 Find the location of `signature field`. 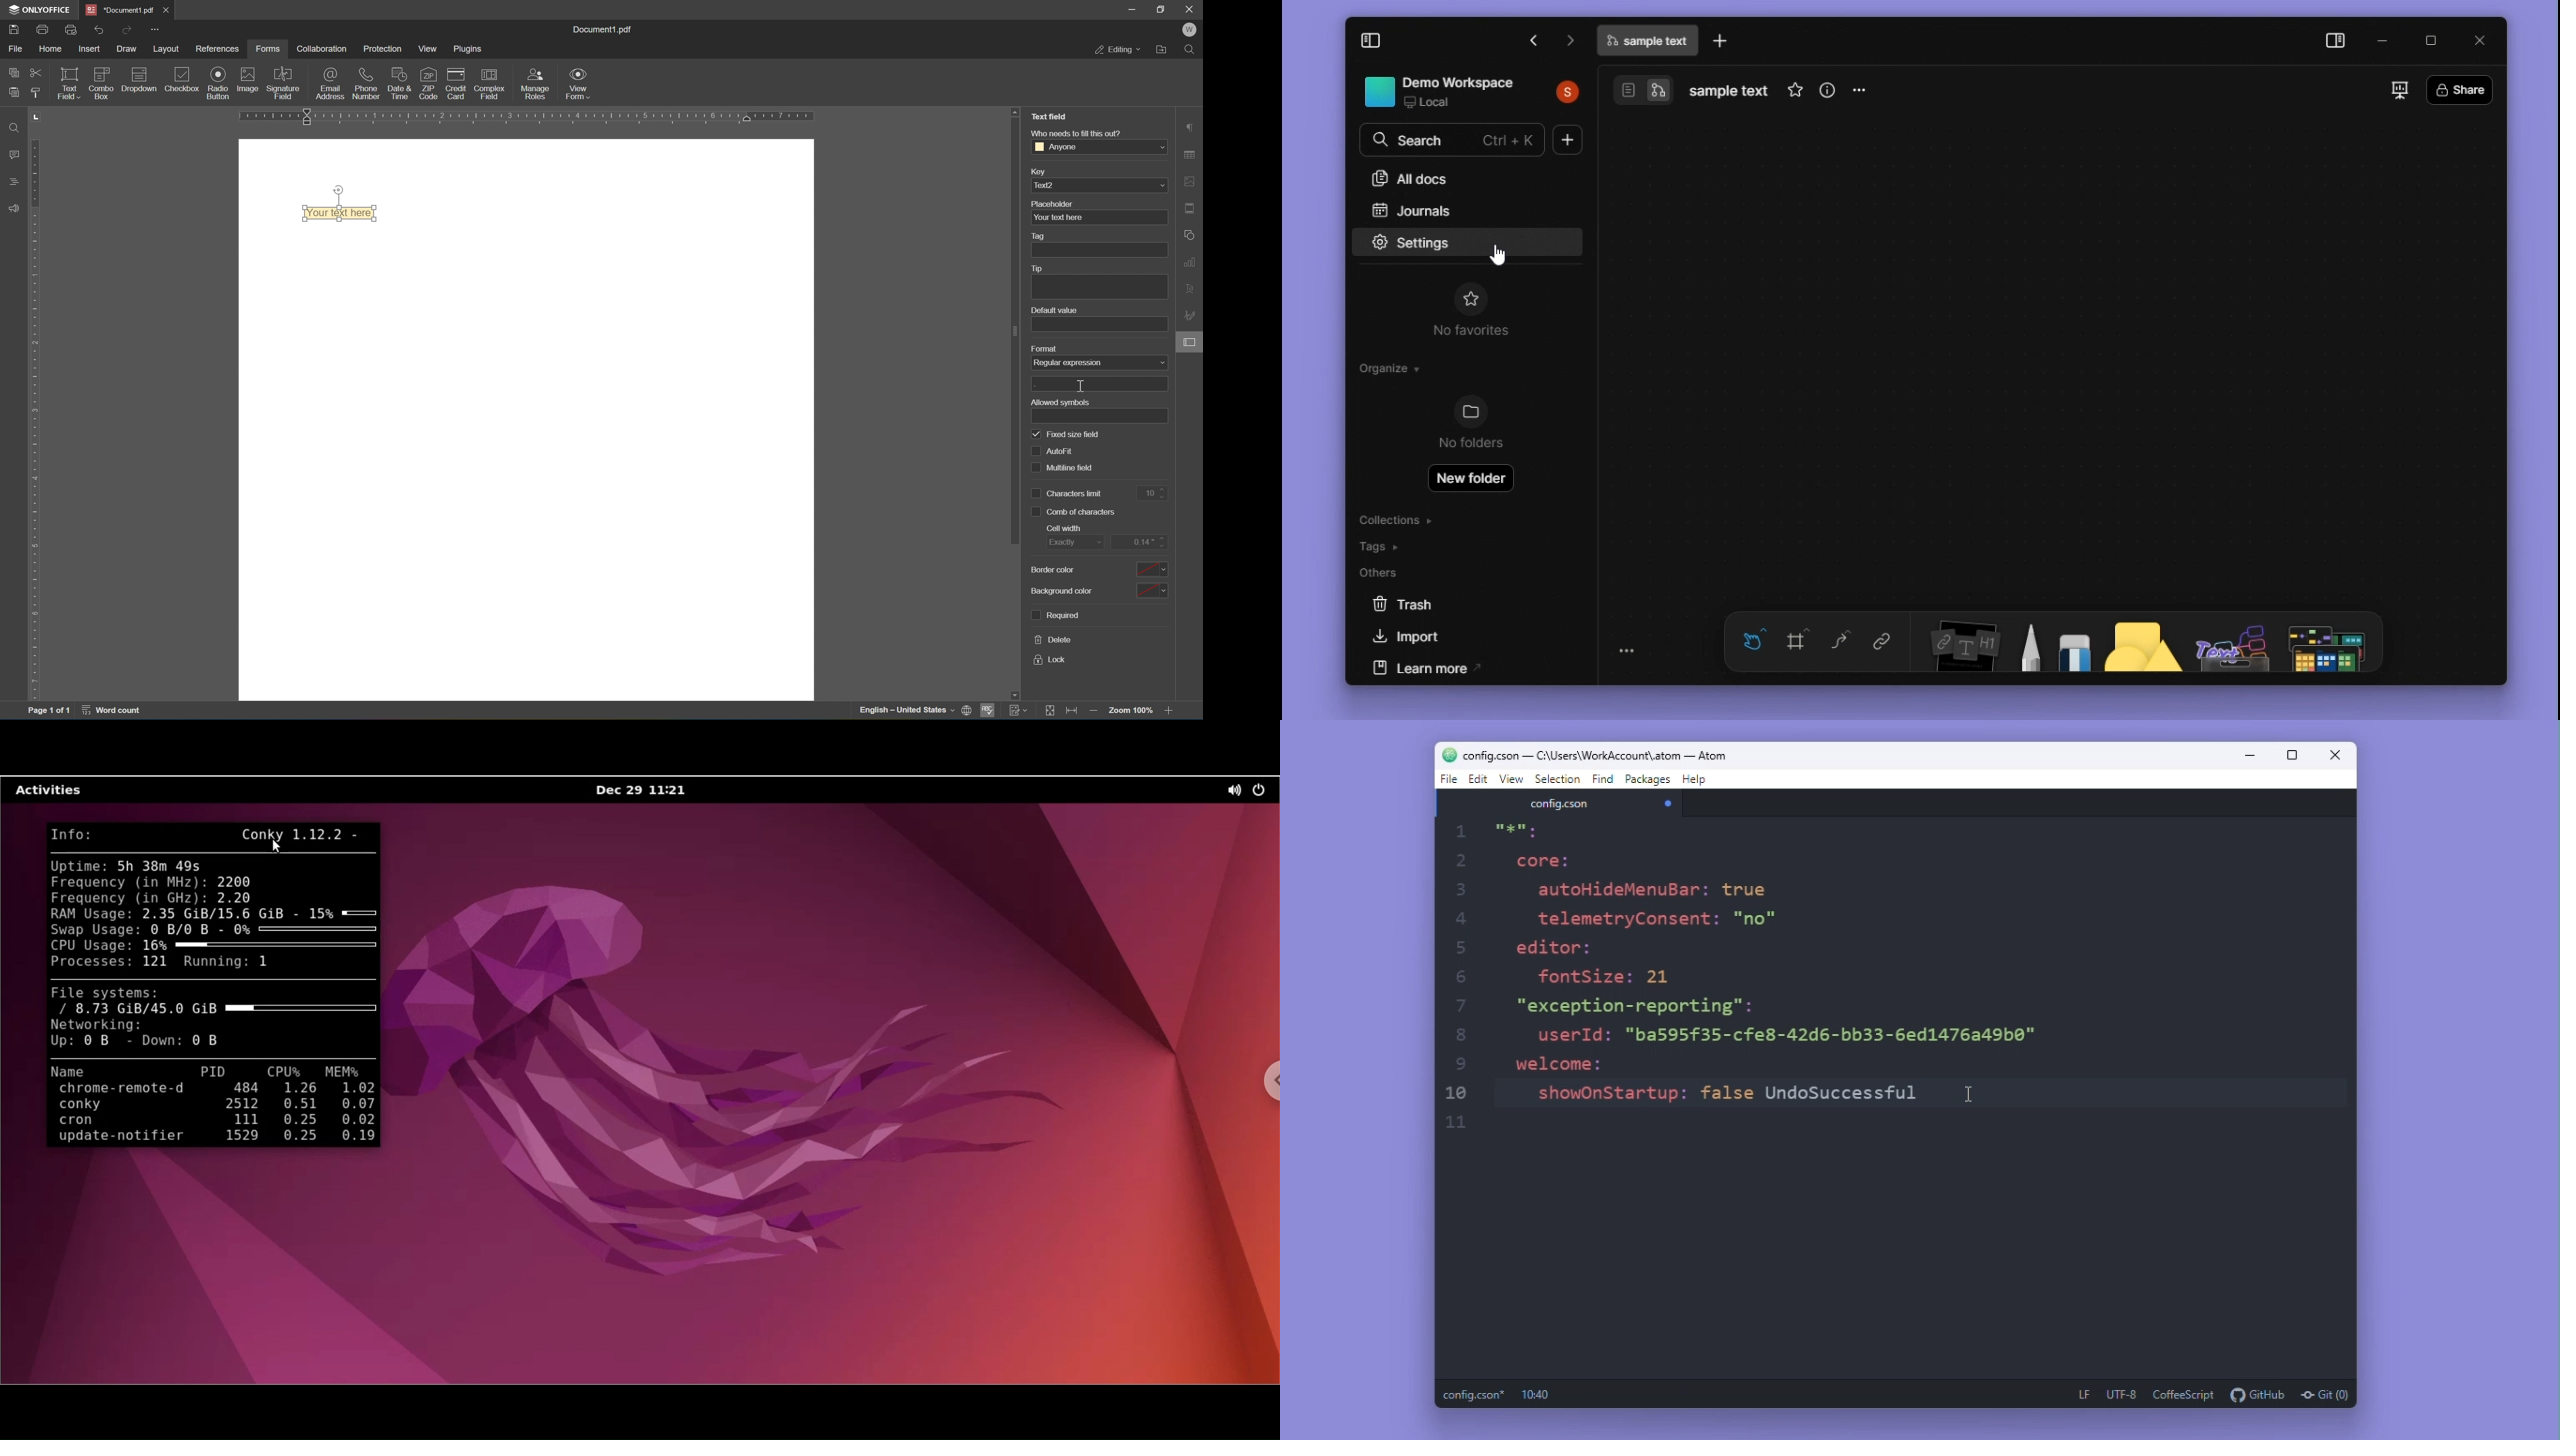

signature field is located at coordinates (283, 83).